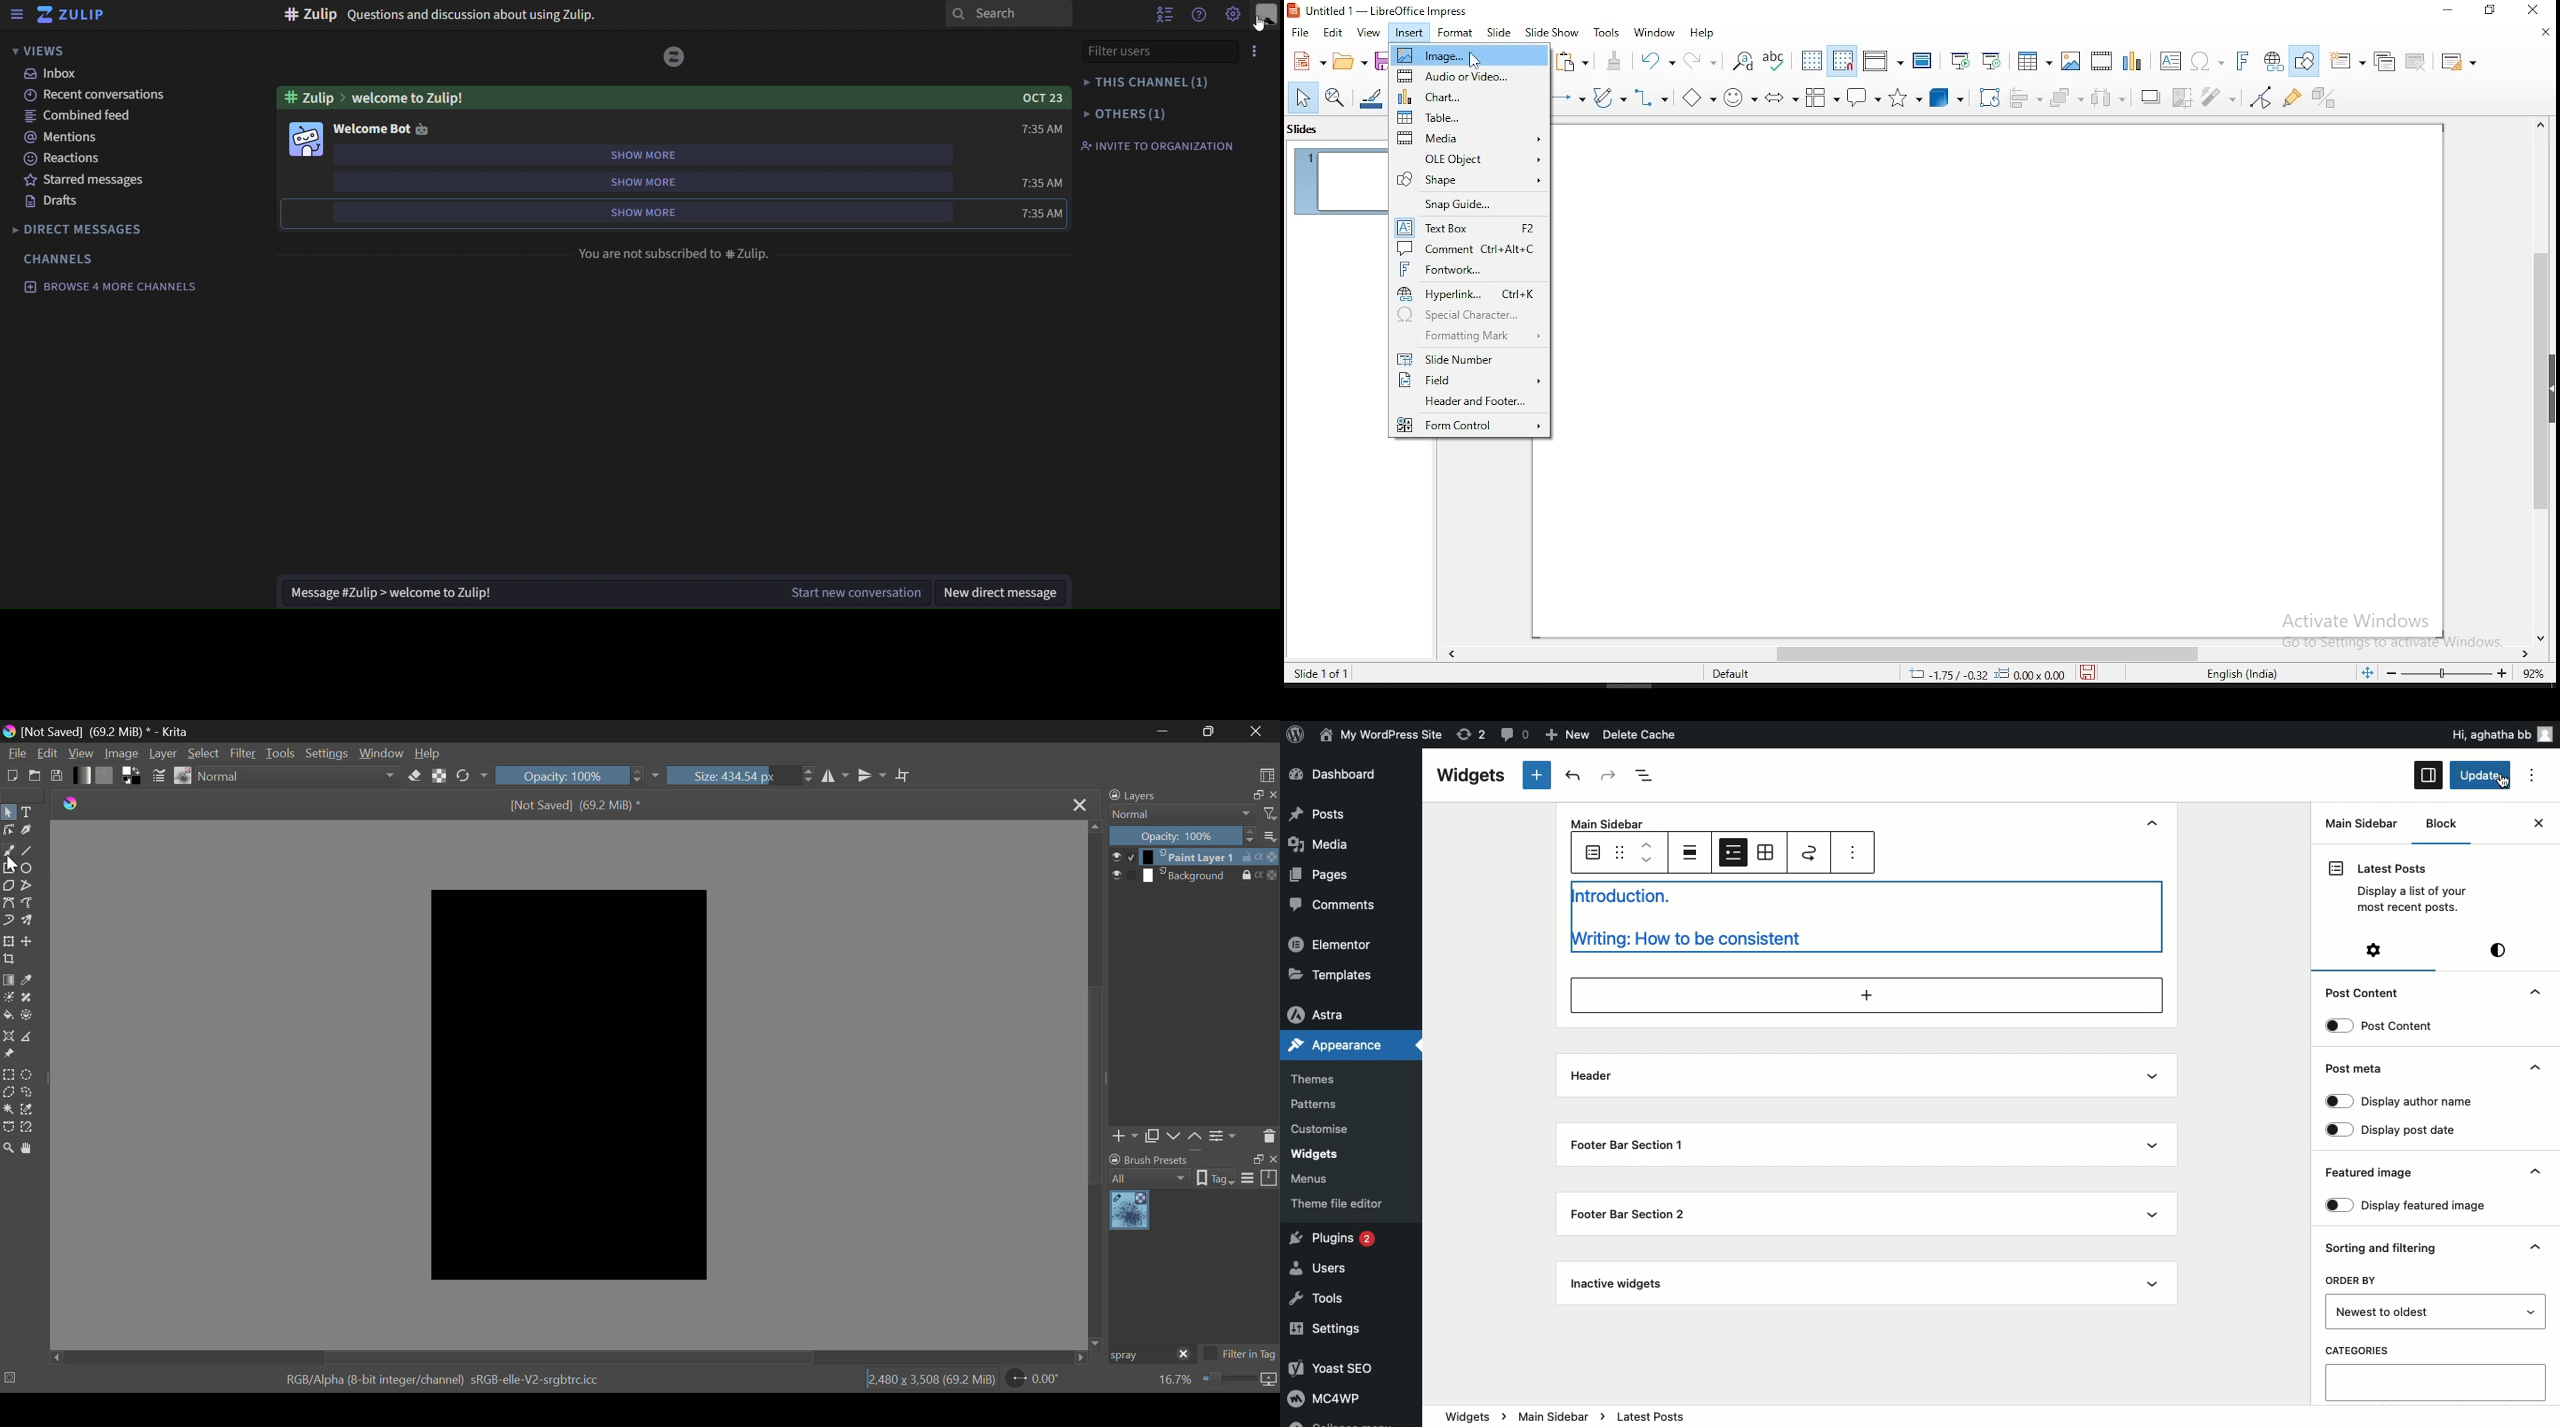 Image resolution: width=2576 pixels, height=1428 pixels. What do you see at coordinates (2151, 98) in the screenshot?
I see `shadow` at bounding box center [2151, 98].